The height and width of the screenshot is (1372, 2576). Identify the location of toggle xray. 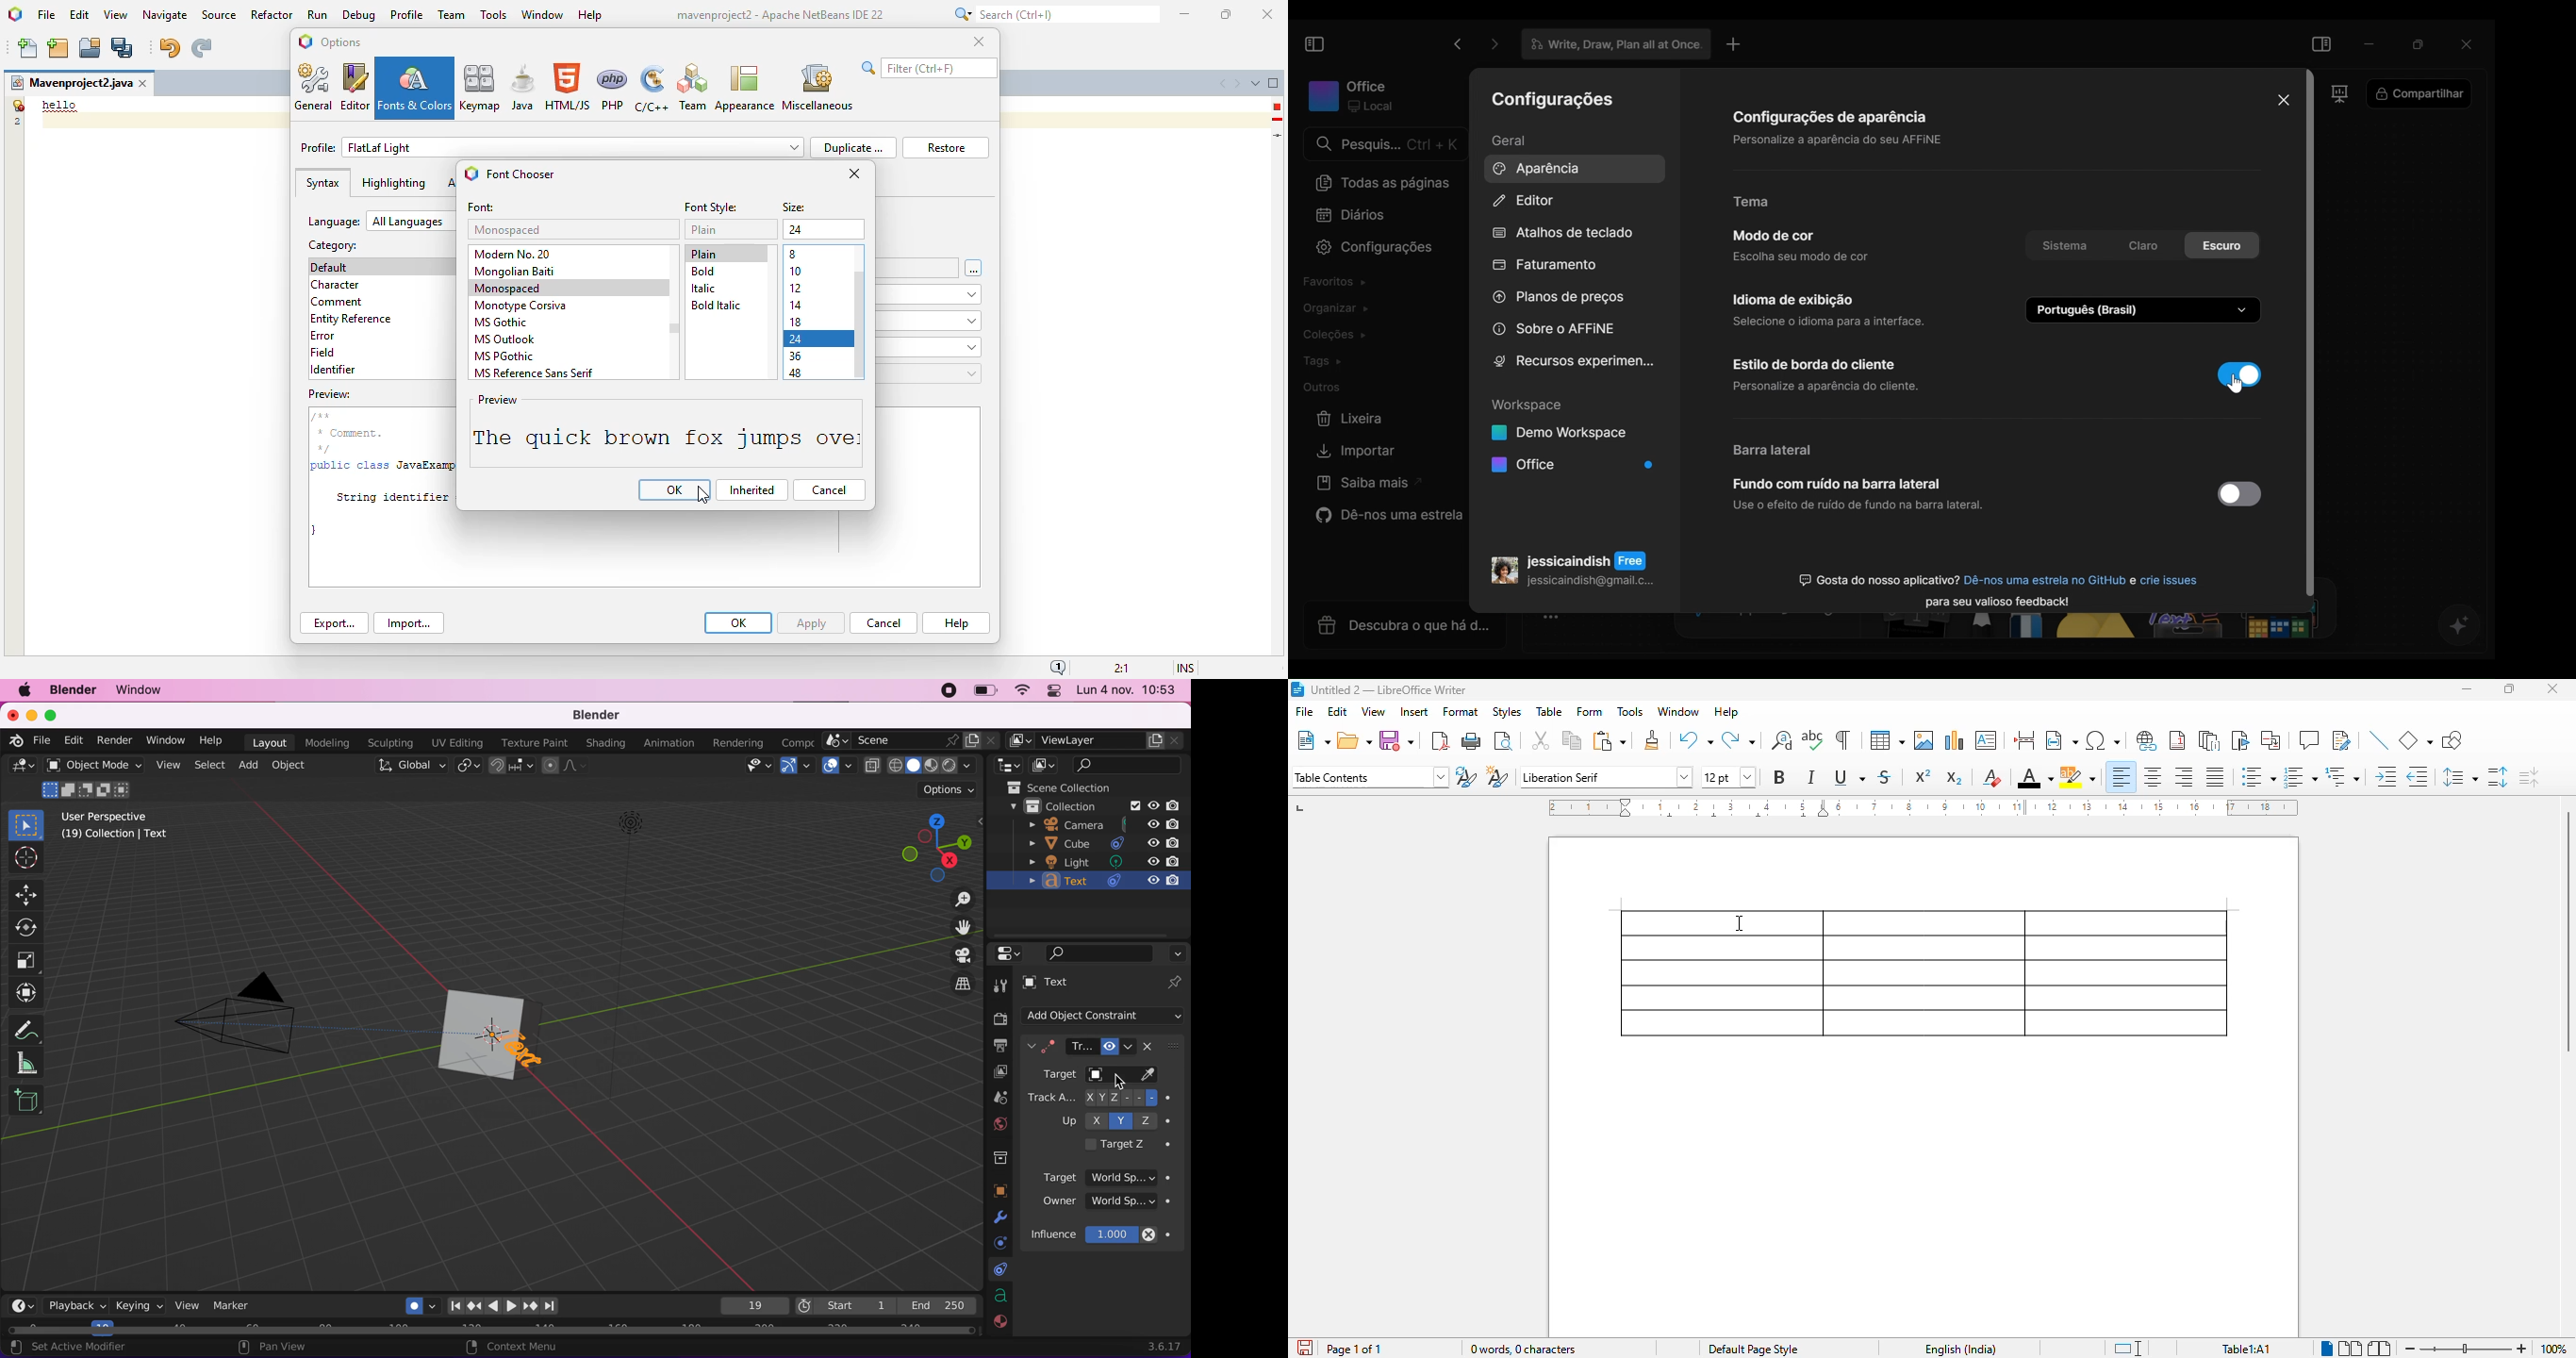
(872, 771).